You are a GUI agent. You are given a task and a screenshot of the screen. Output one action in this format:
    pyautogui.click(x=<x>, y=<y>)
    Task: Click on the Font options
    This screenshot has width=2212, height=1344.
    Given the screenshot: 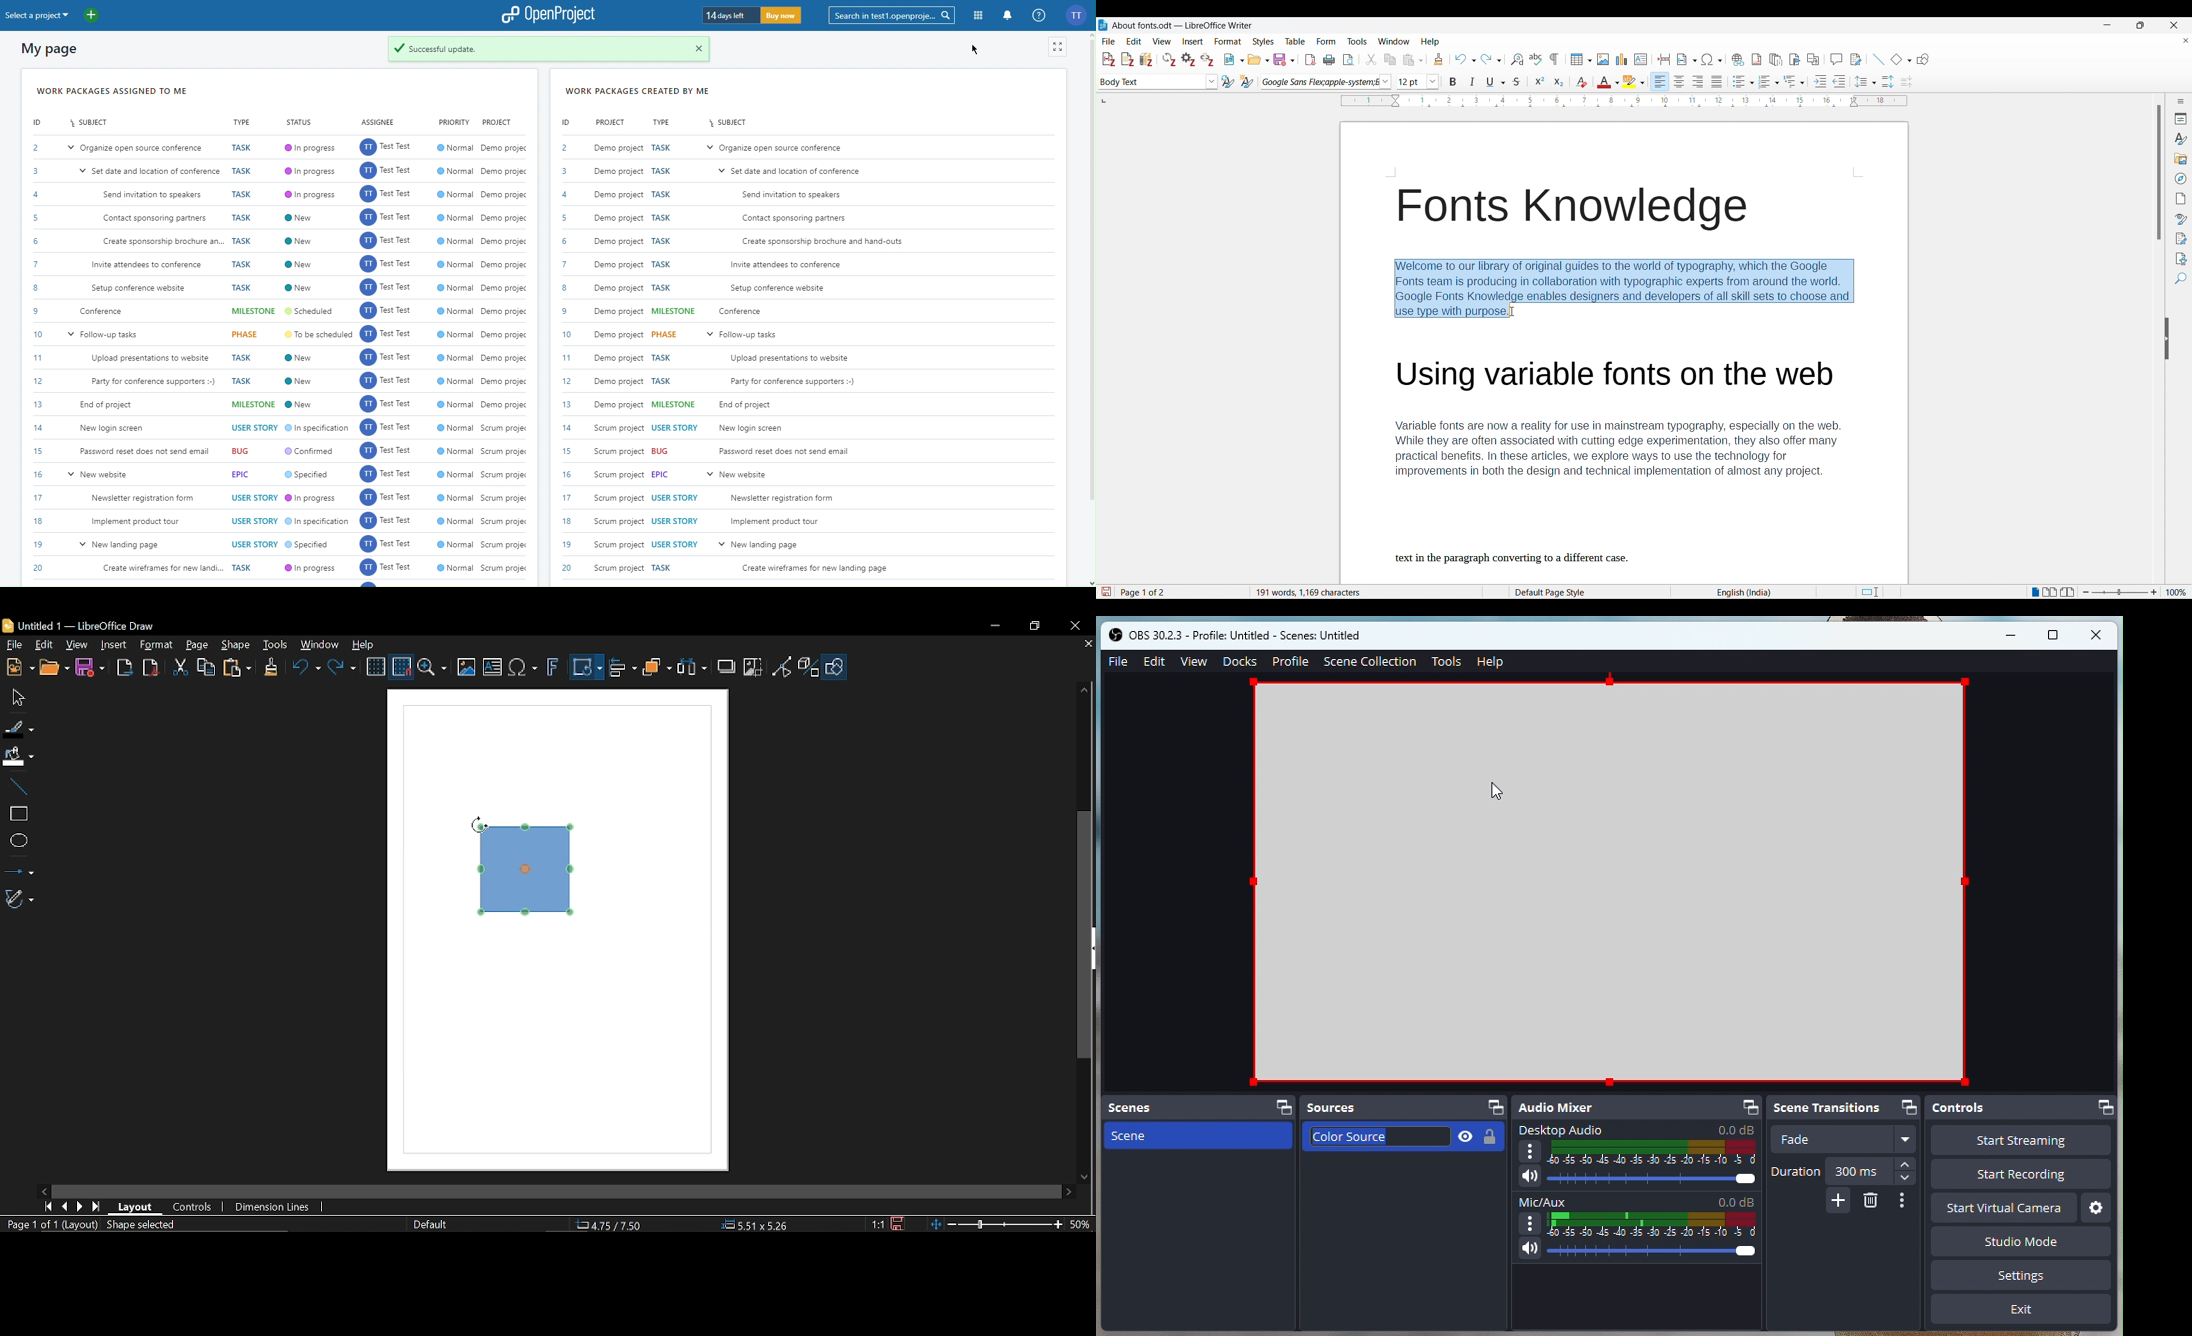 What is the action you would take?
    pyautogui.click(x=1326, y=82)
    